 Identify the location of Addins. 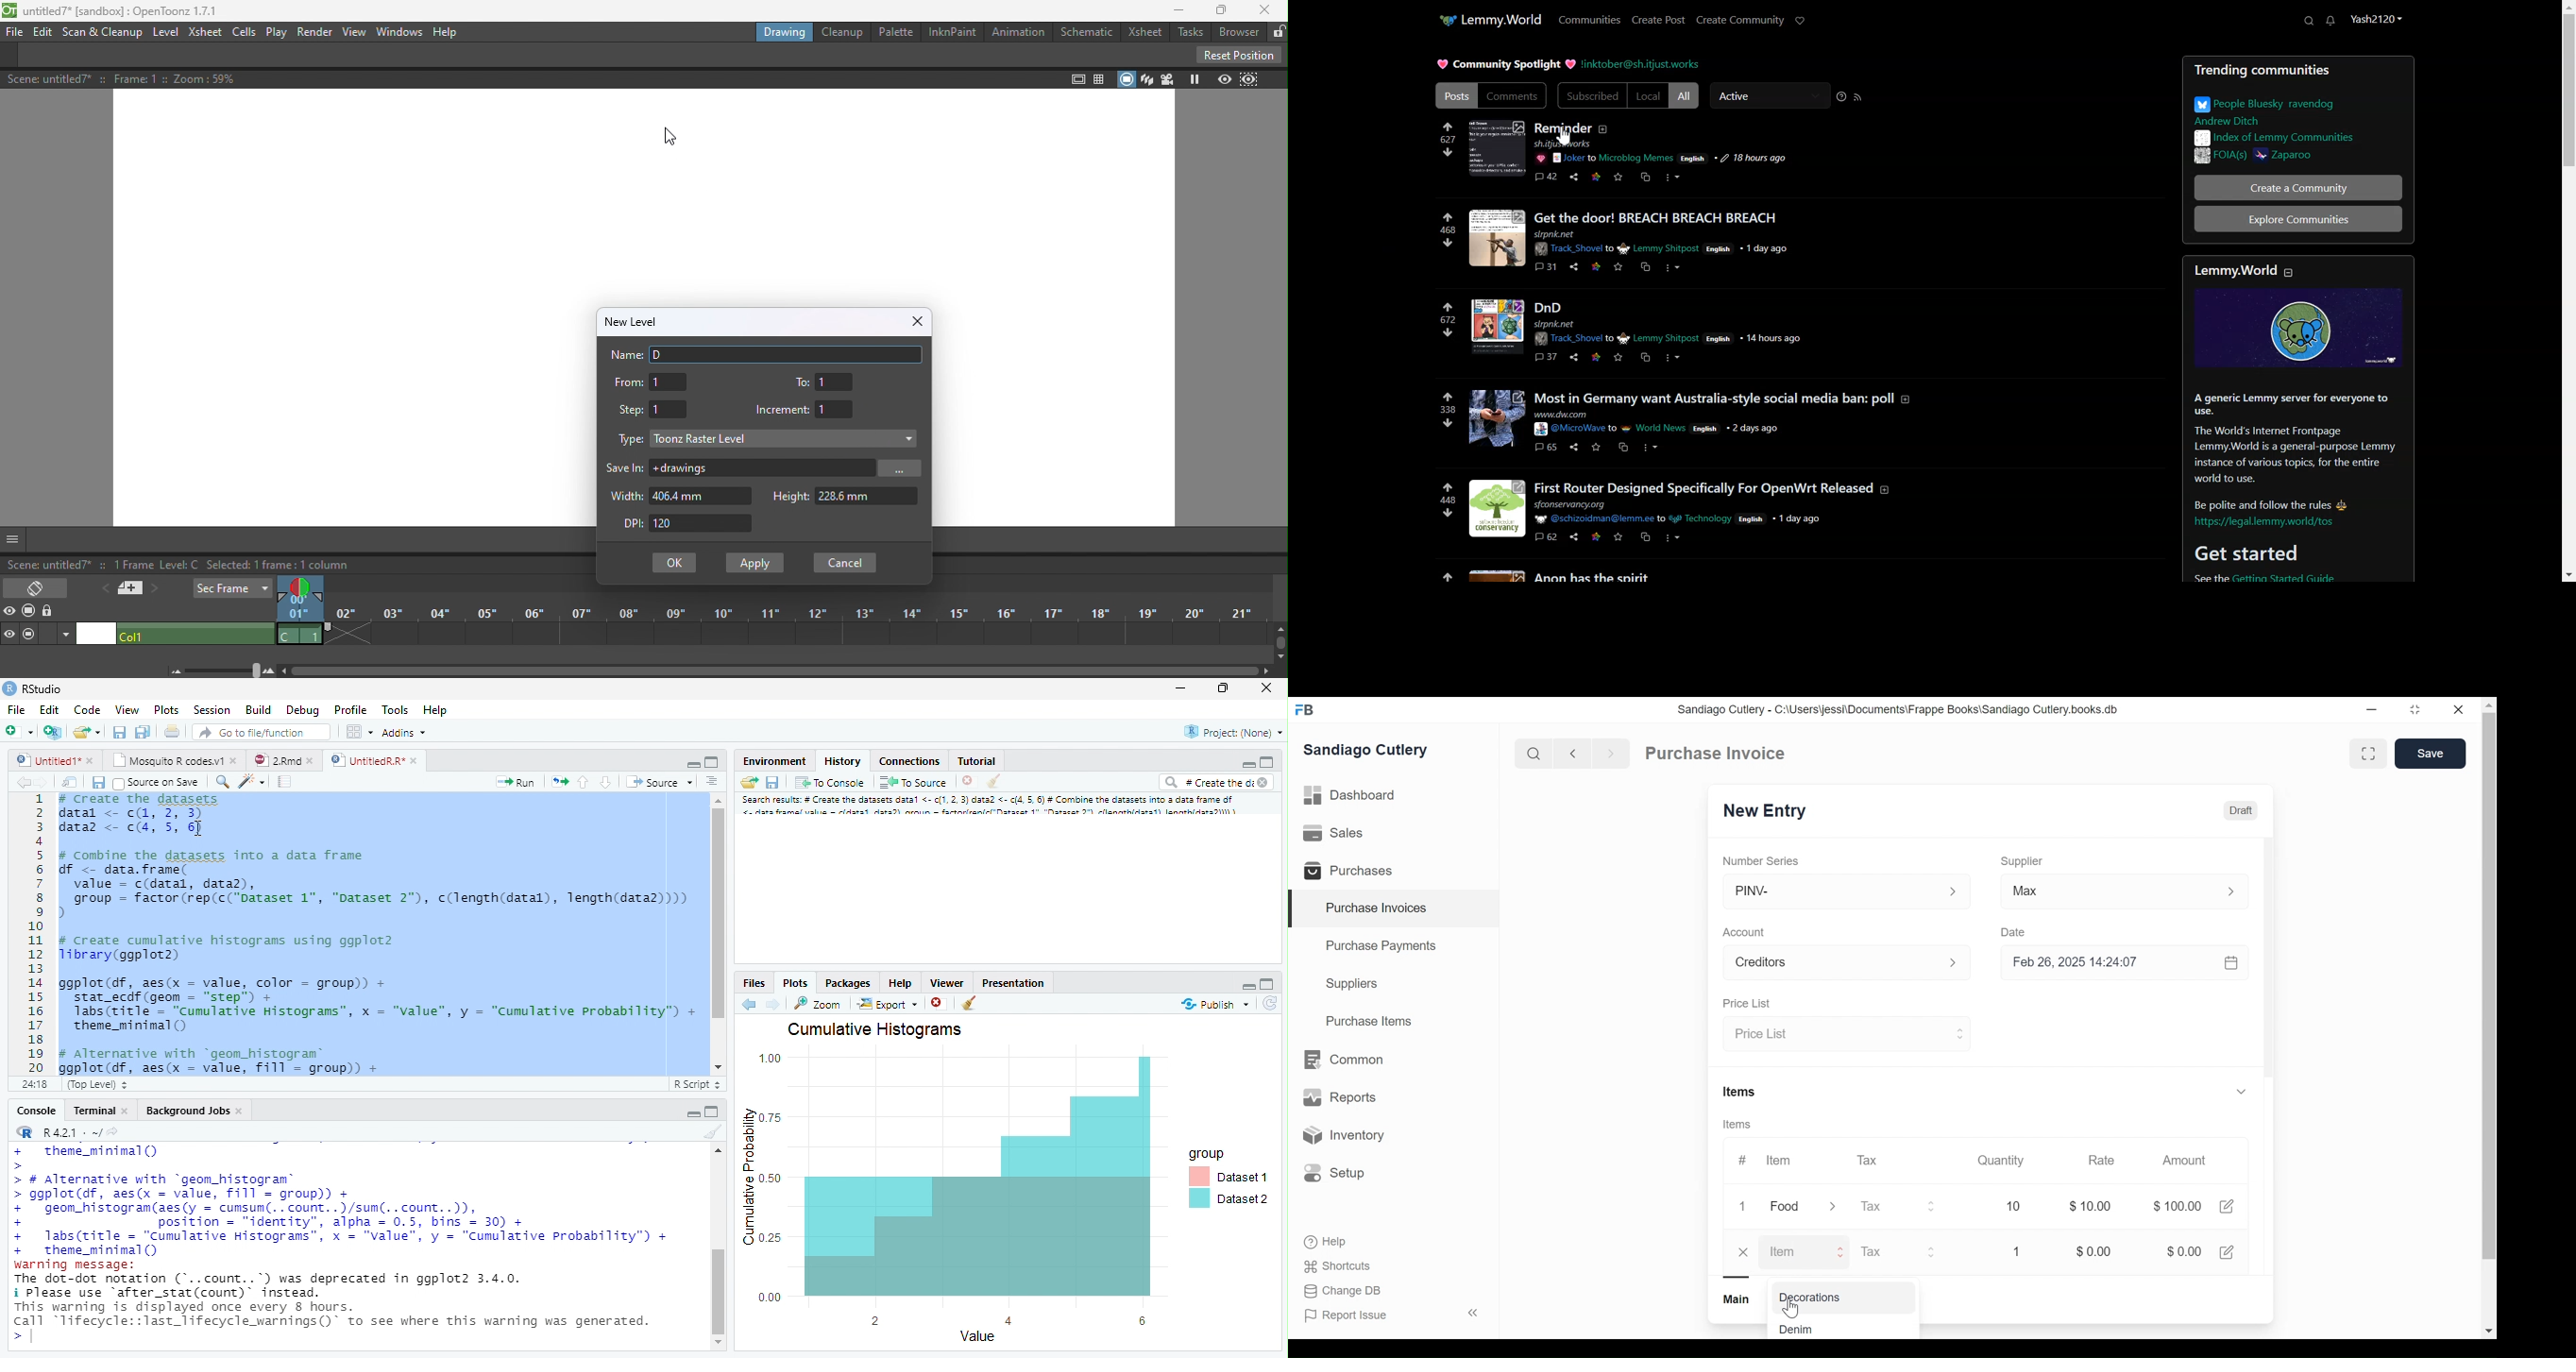
(405, 734).